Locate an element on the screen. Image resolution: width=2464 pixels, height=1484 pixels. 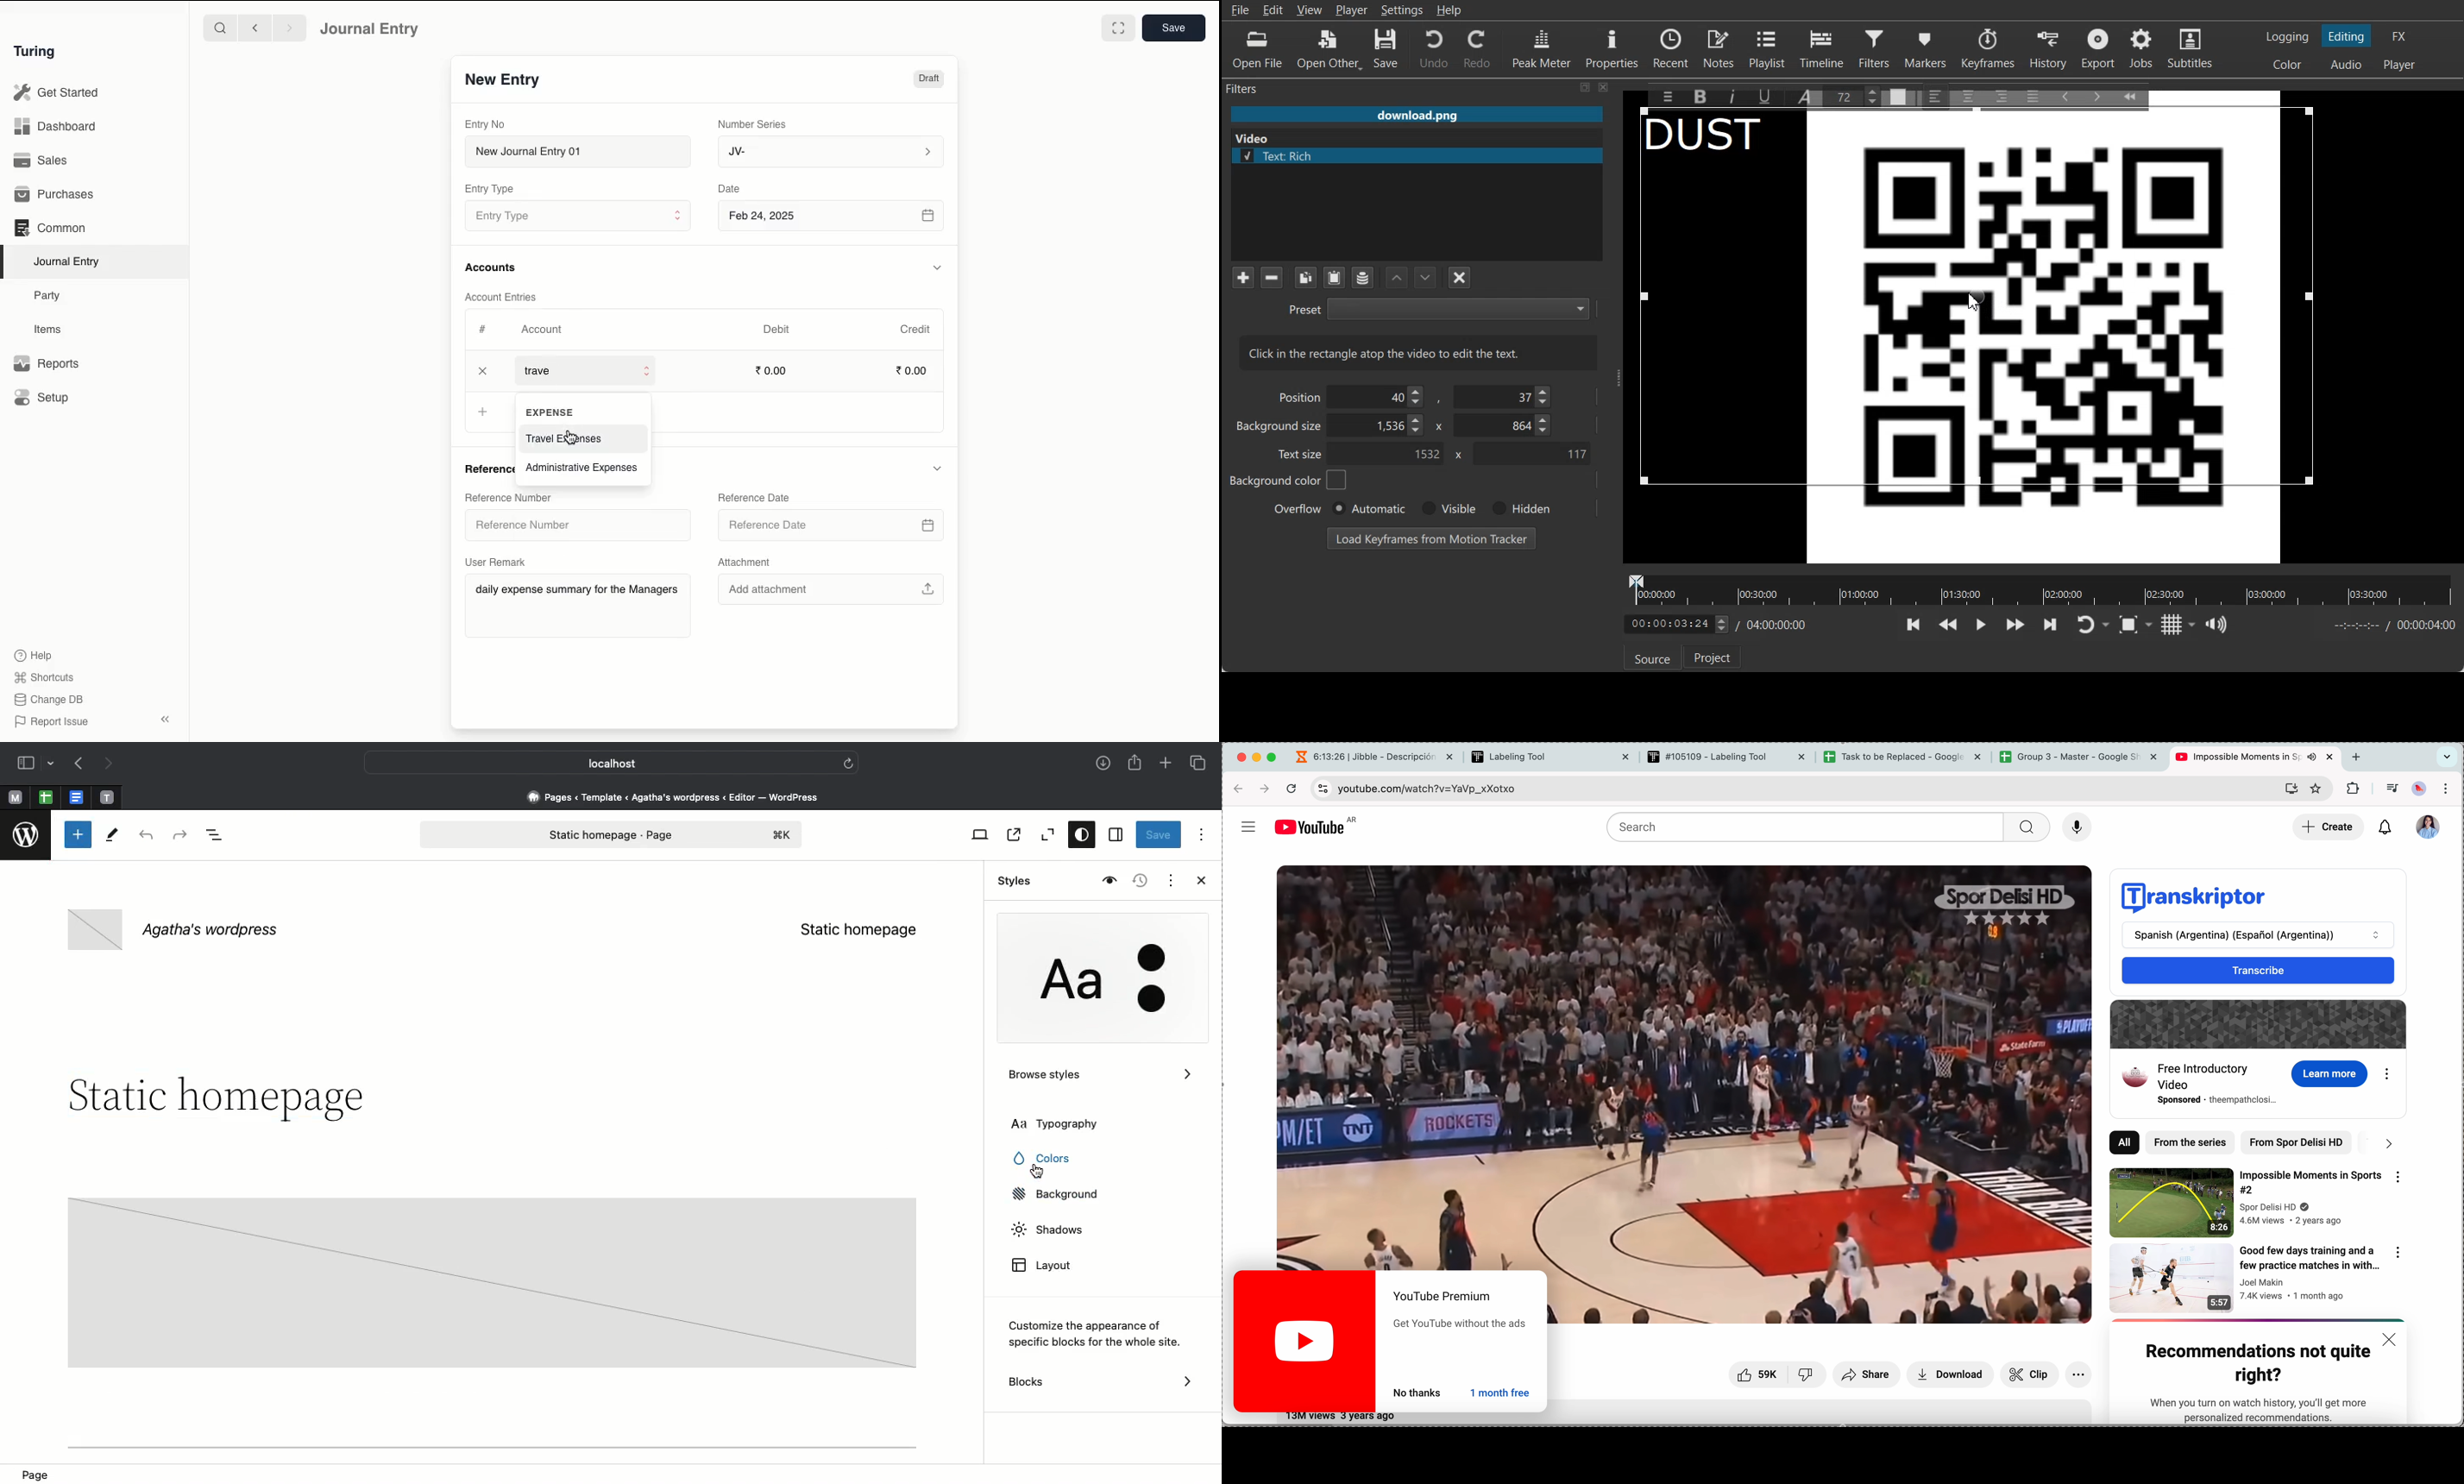
Get Started is located at coordinates (58, 93).